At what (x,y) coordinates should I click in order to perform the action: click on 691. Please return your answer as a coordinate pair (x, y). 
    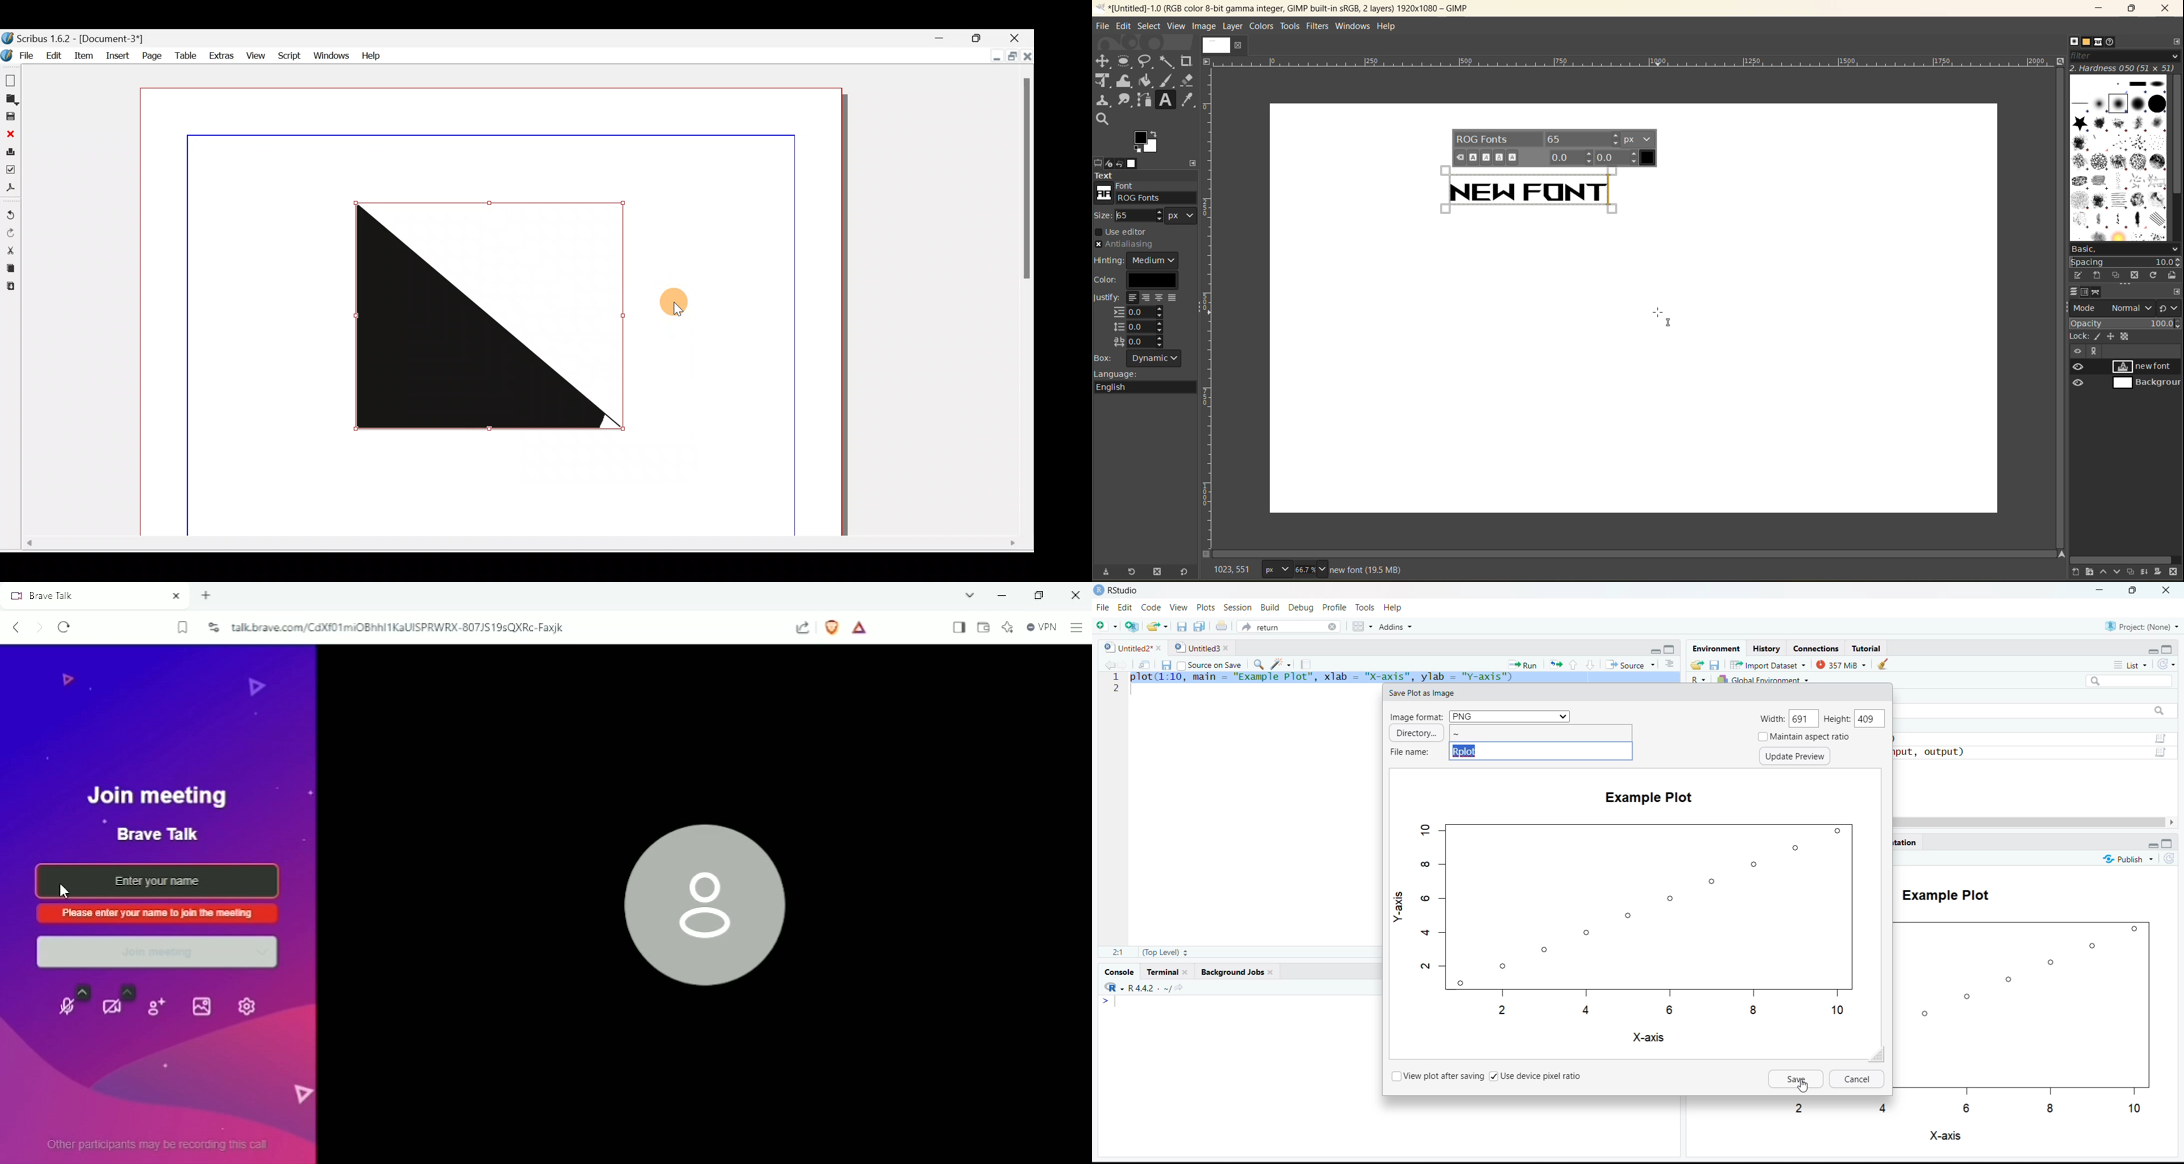
    Looking at the image, I should click on (1805, 717).